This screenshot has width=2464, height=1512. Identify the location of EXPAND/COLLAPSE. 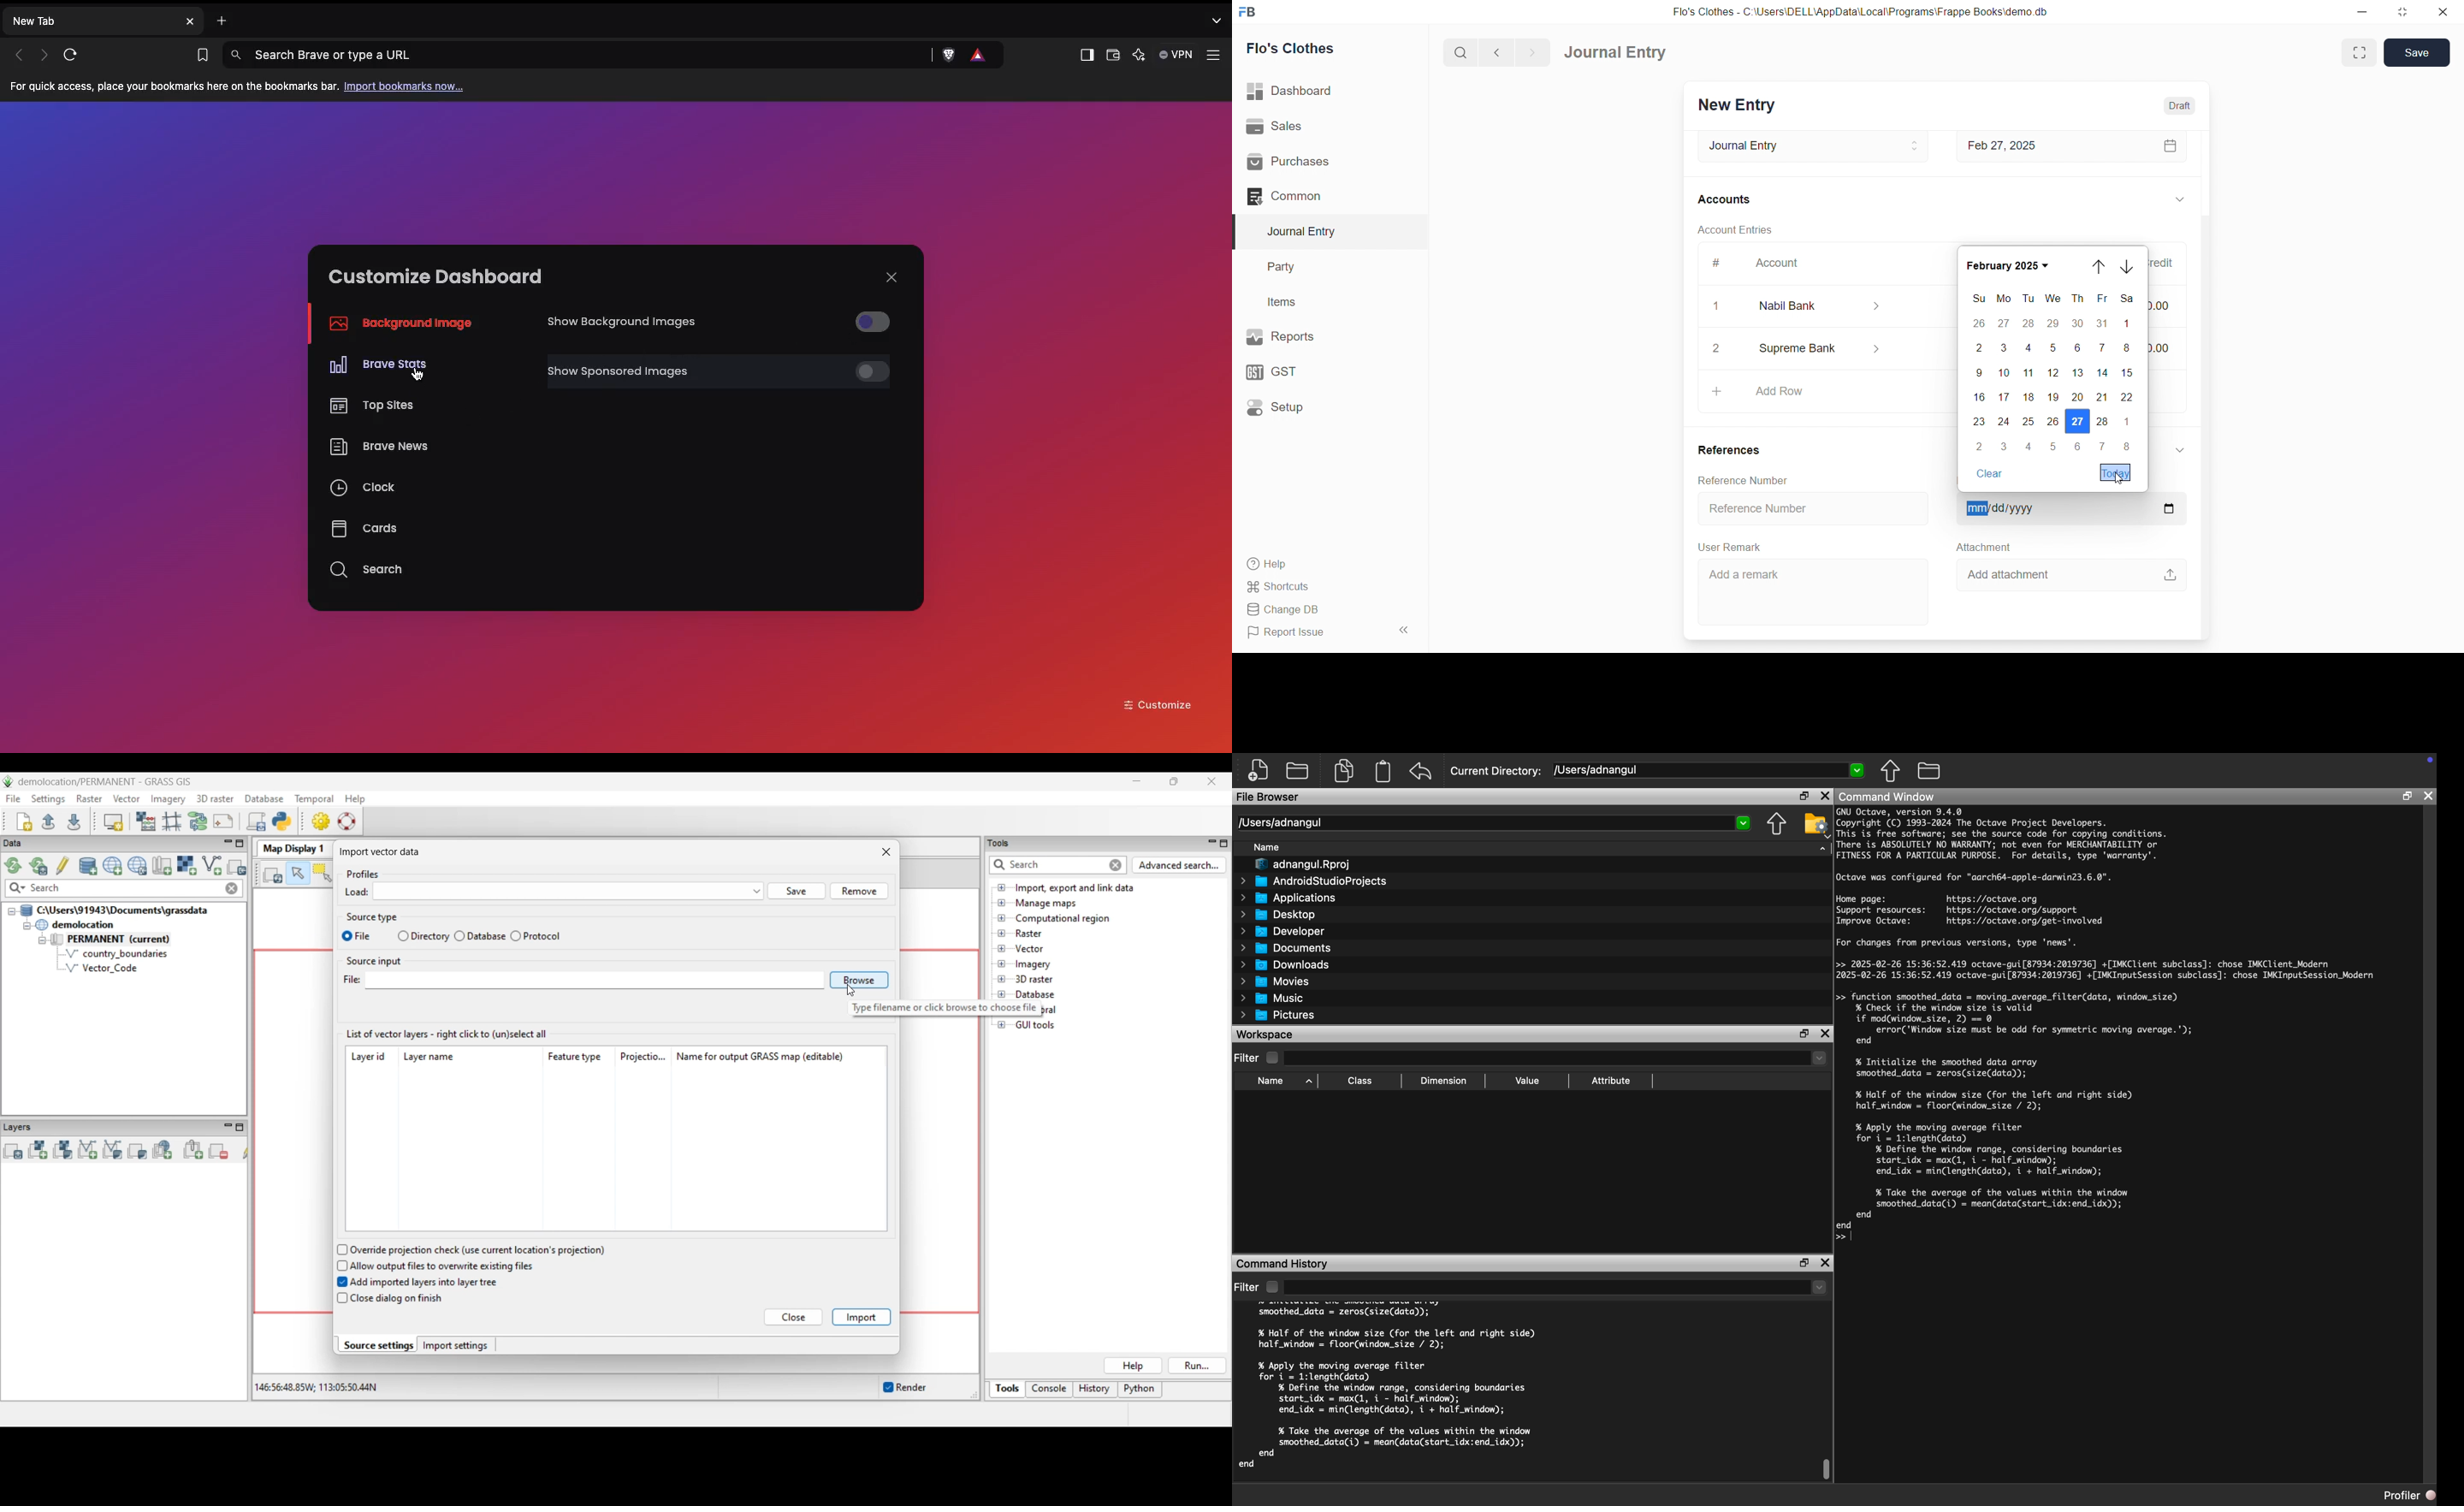
(2178, 202).